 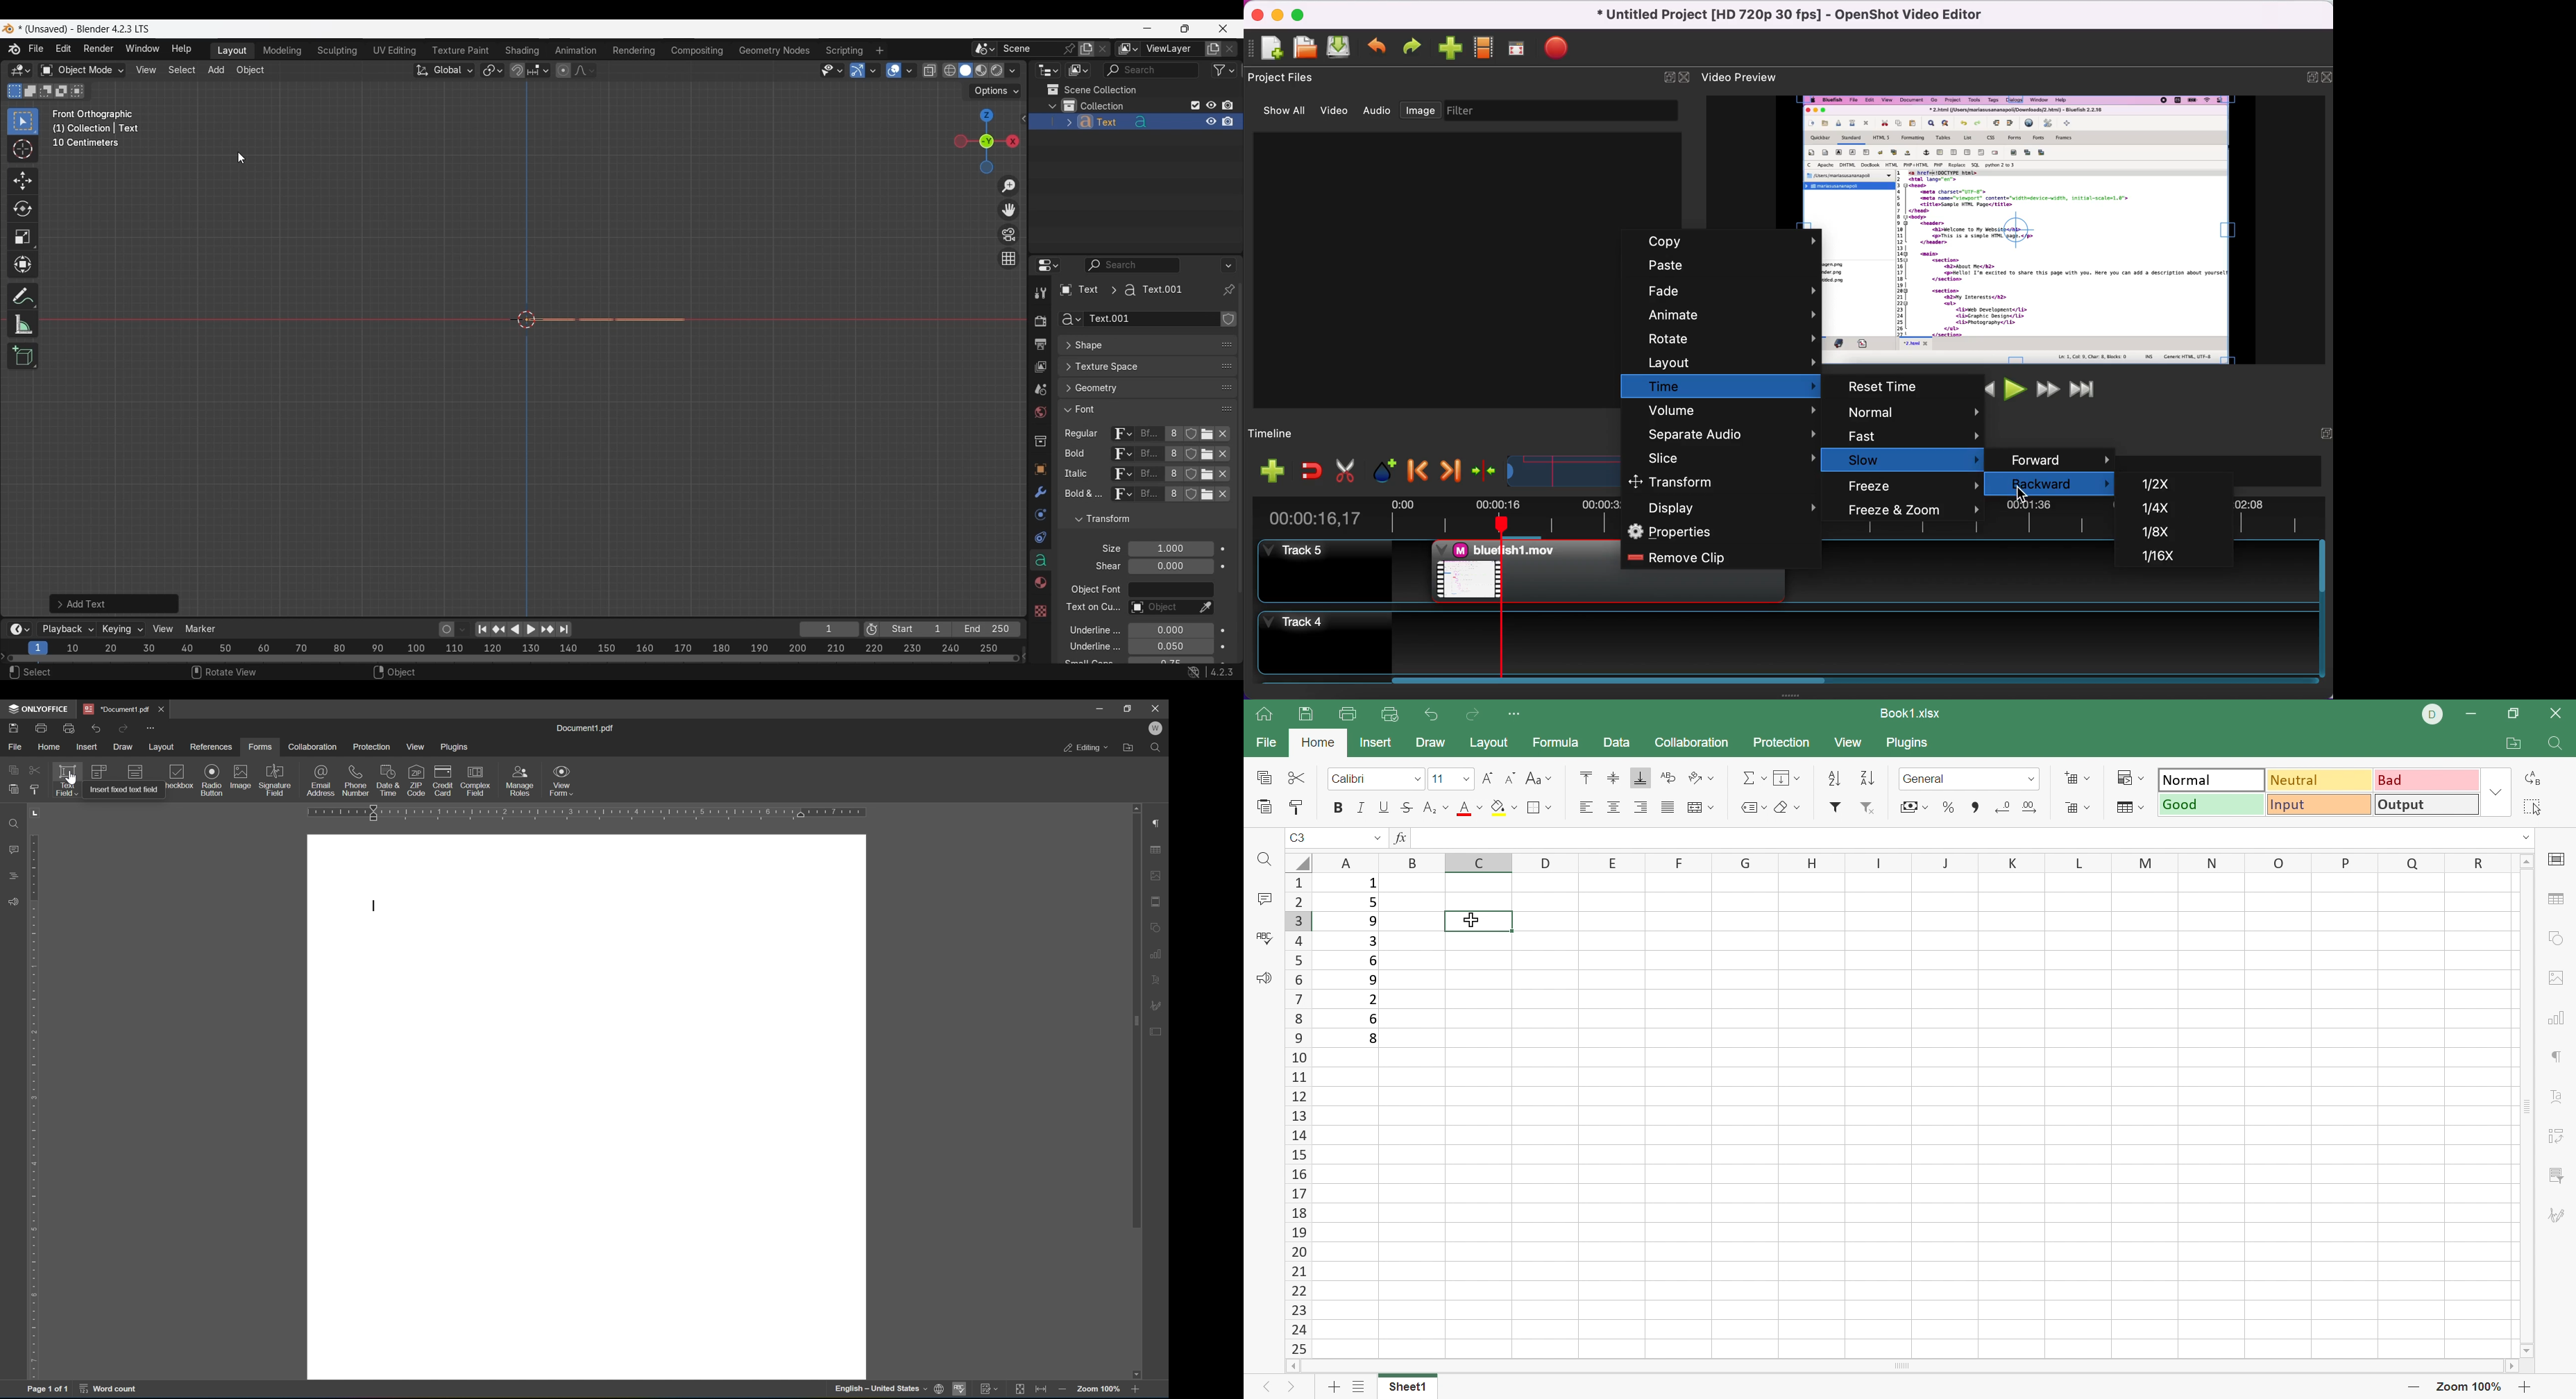 I want to click on Font color, so click(x=1467, y=808).